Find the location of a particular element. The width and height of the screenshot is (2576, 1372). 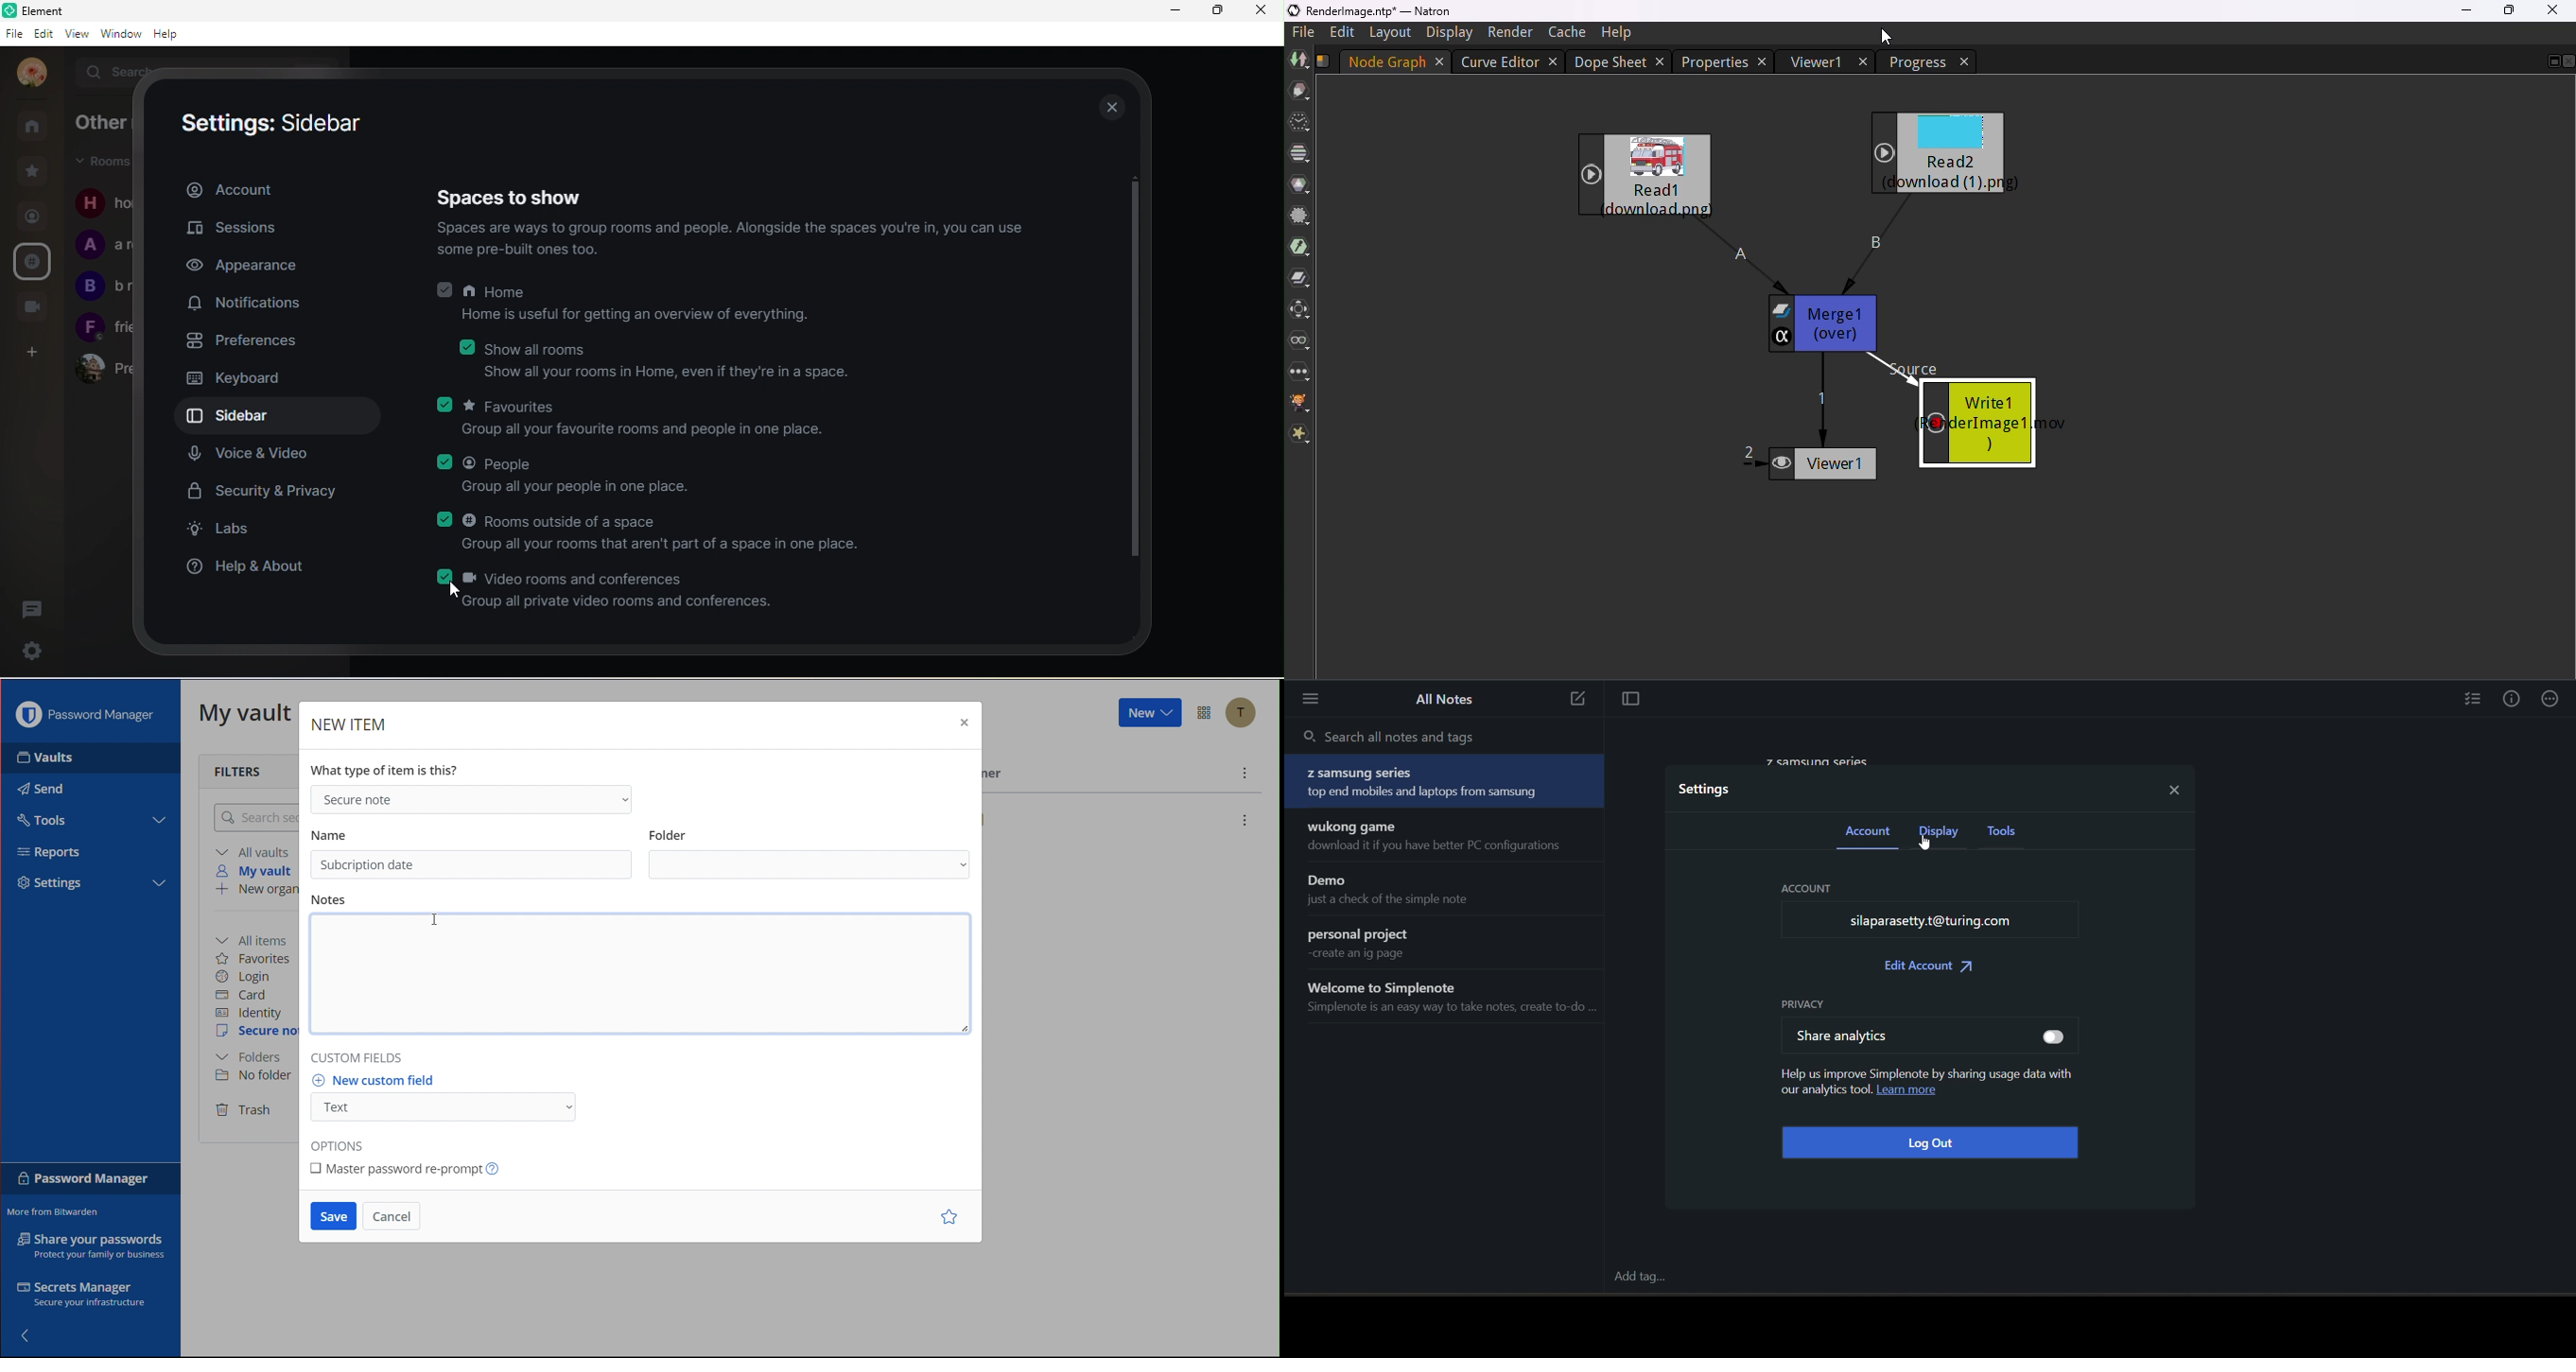

all notes is located at coordinates (1440, 699).